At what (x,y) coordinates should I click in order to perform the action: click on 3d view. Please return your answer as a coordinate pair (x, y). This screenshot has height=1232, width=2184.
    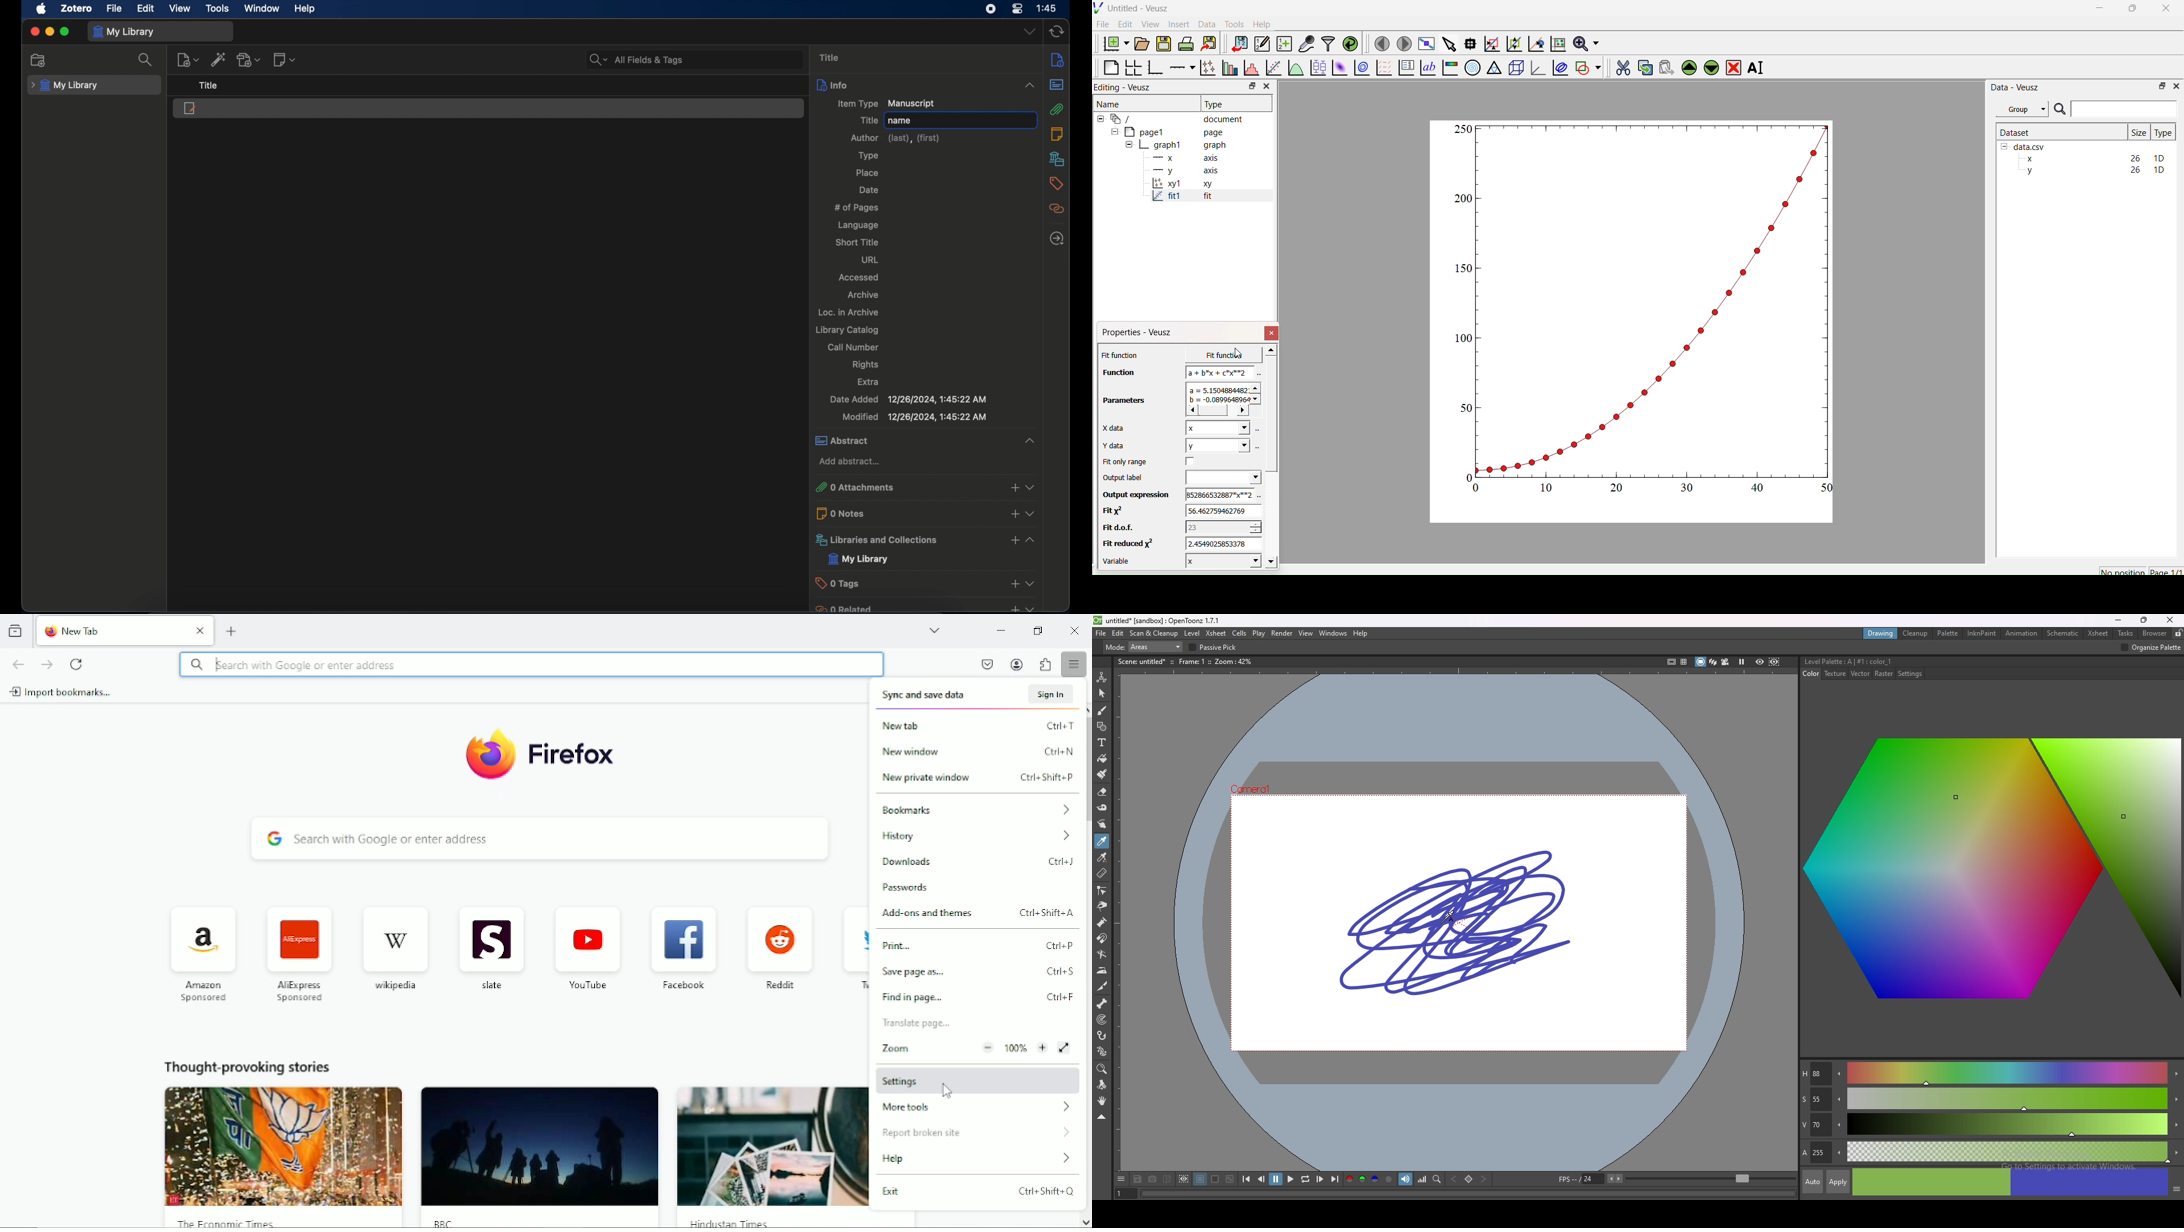
    Looking at the image, I should click on (1713, 661).